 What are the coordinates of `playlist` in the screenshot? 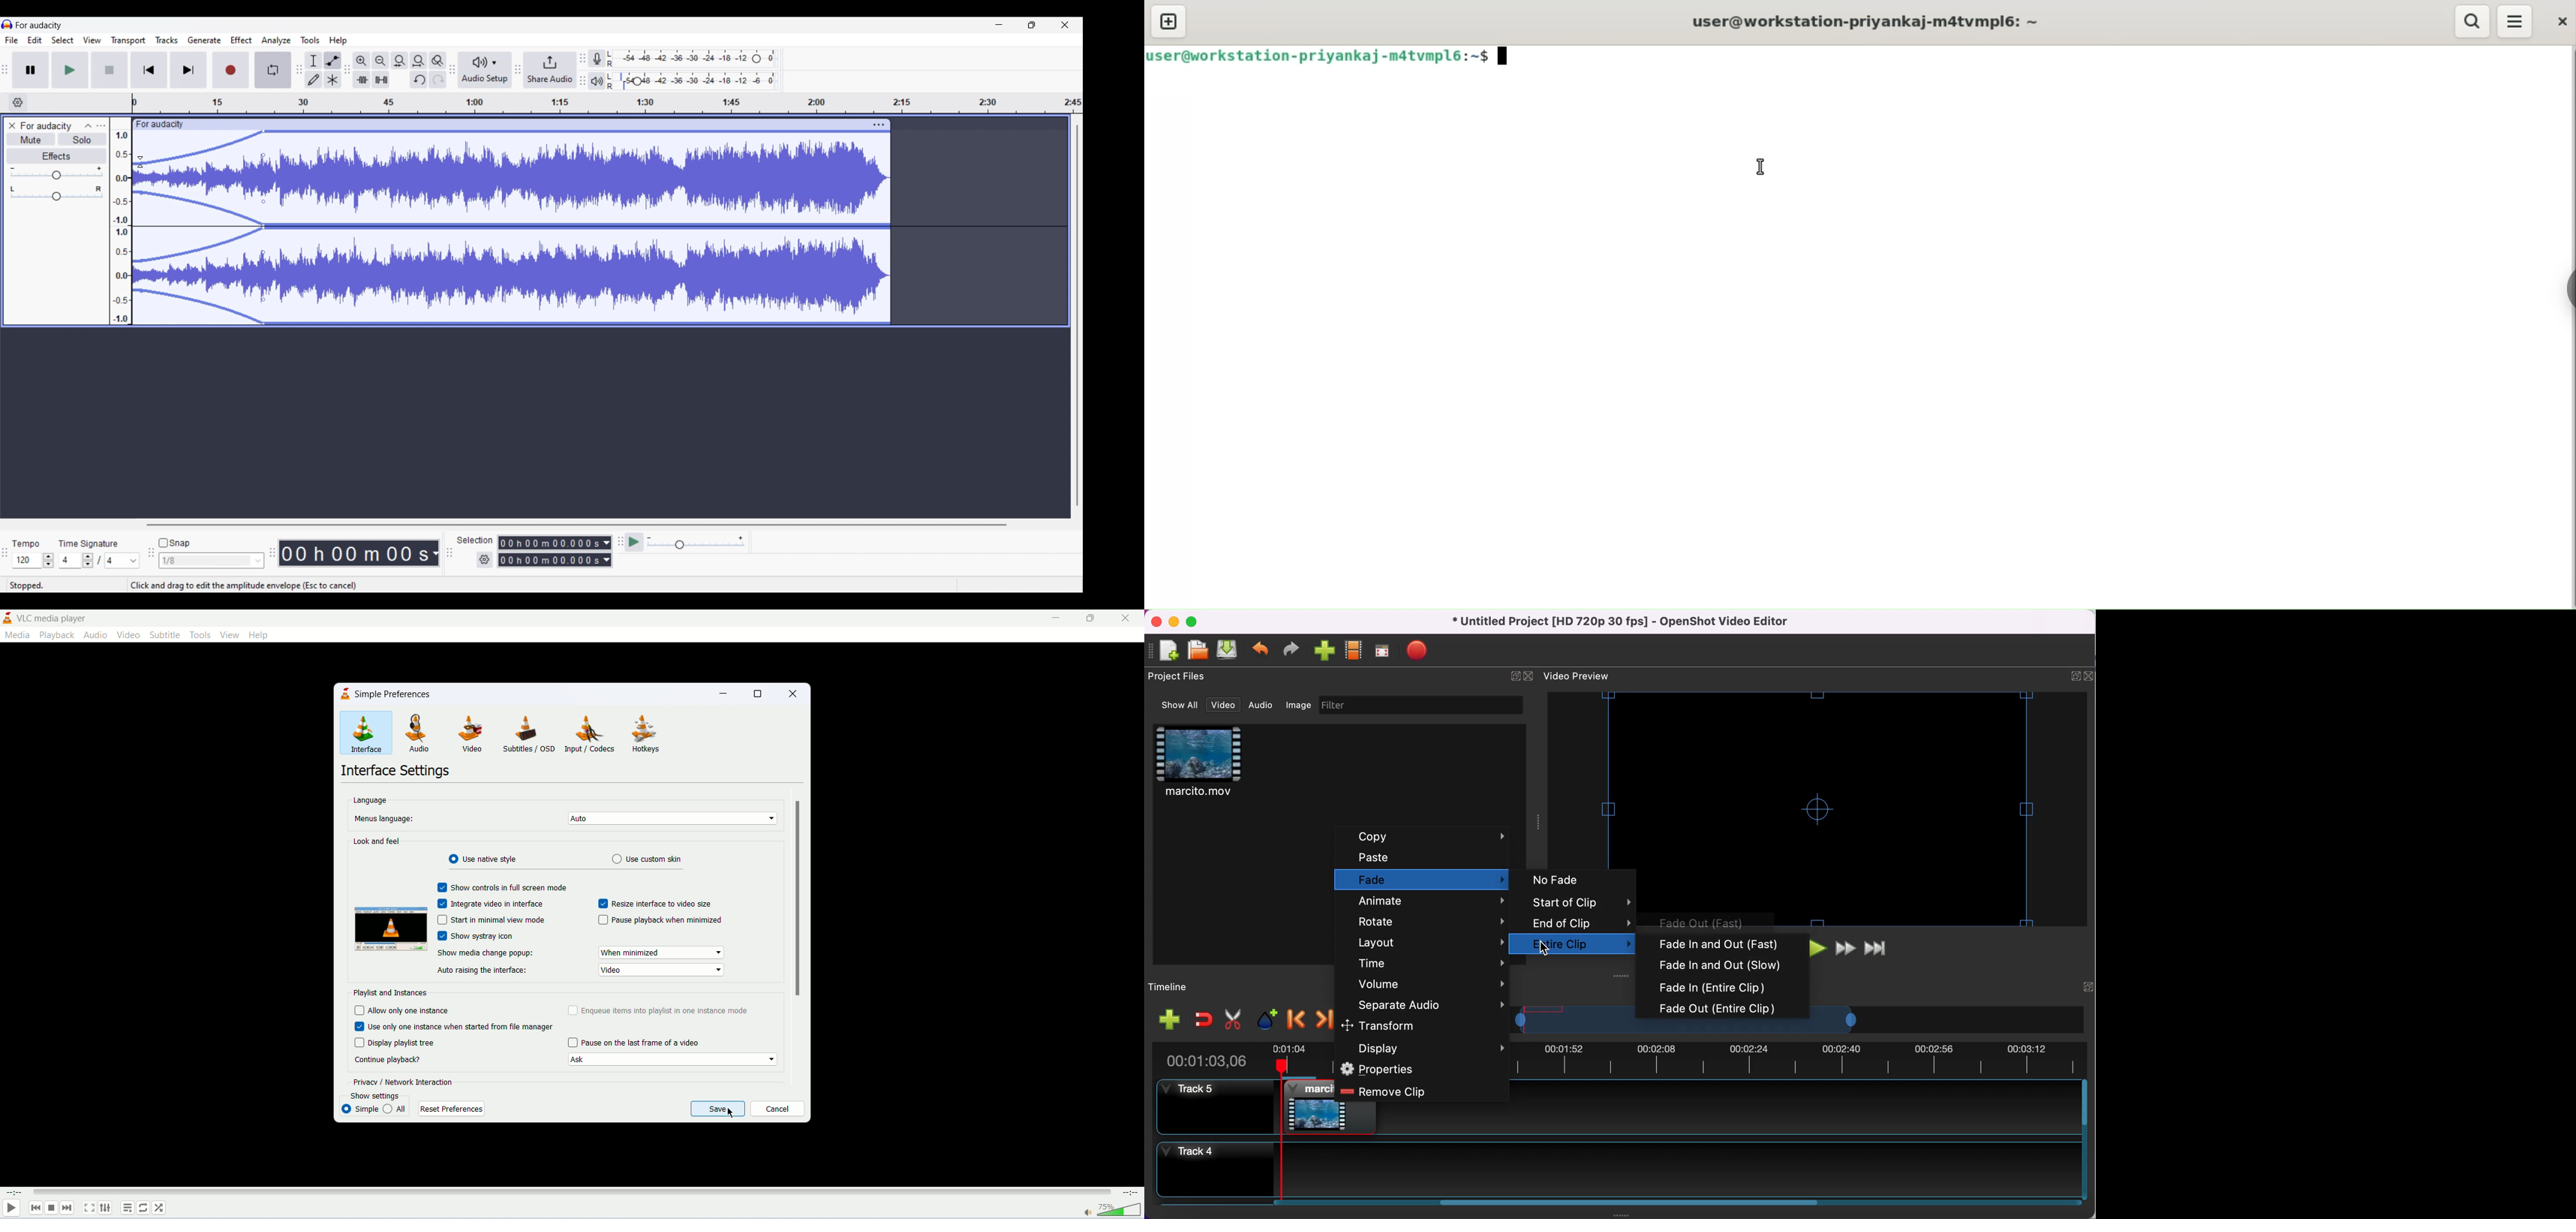 It's located at (128, 1208).